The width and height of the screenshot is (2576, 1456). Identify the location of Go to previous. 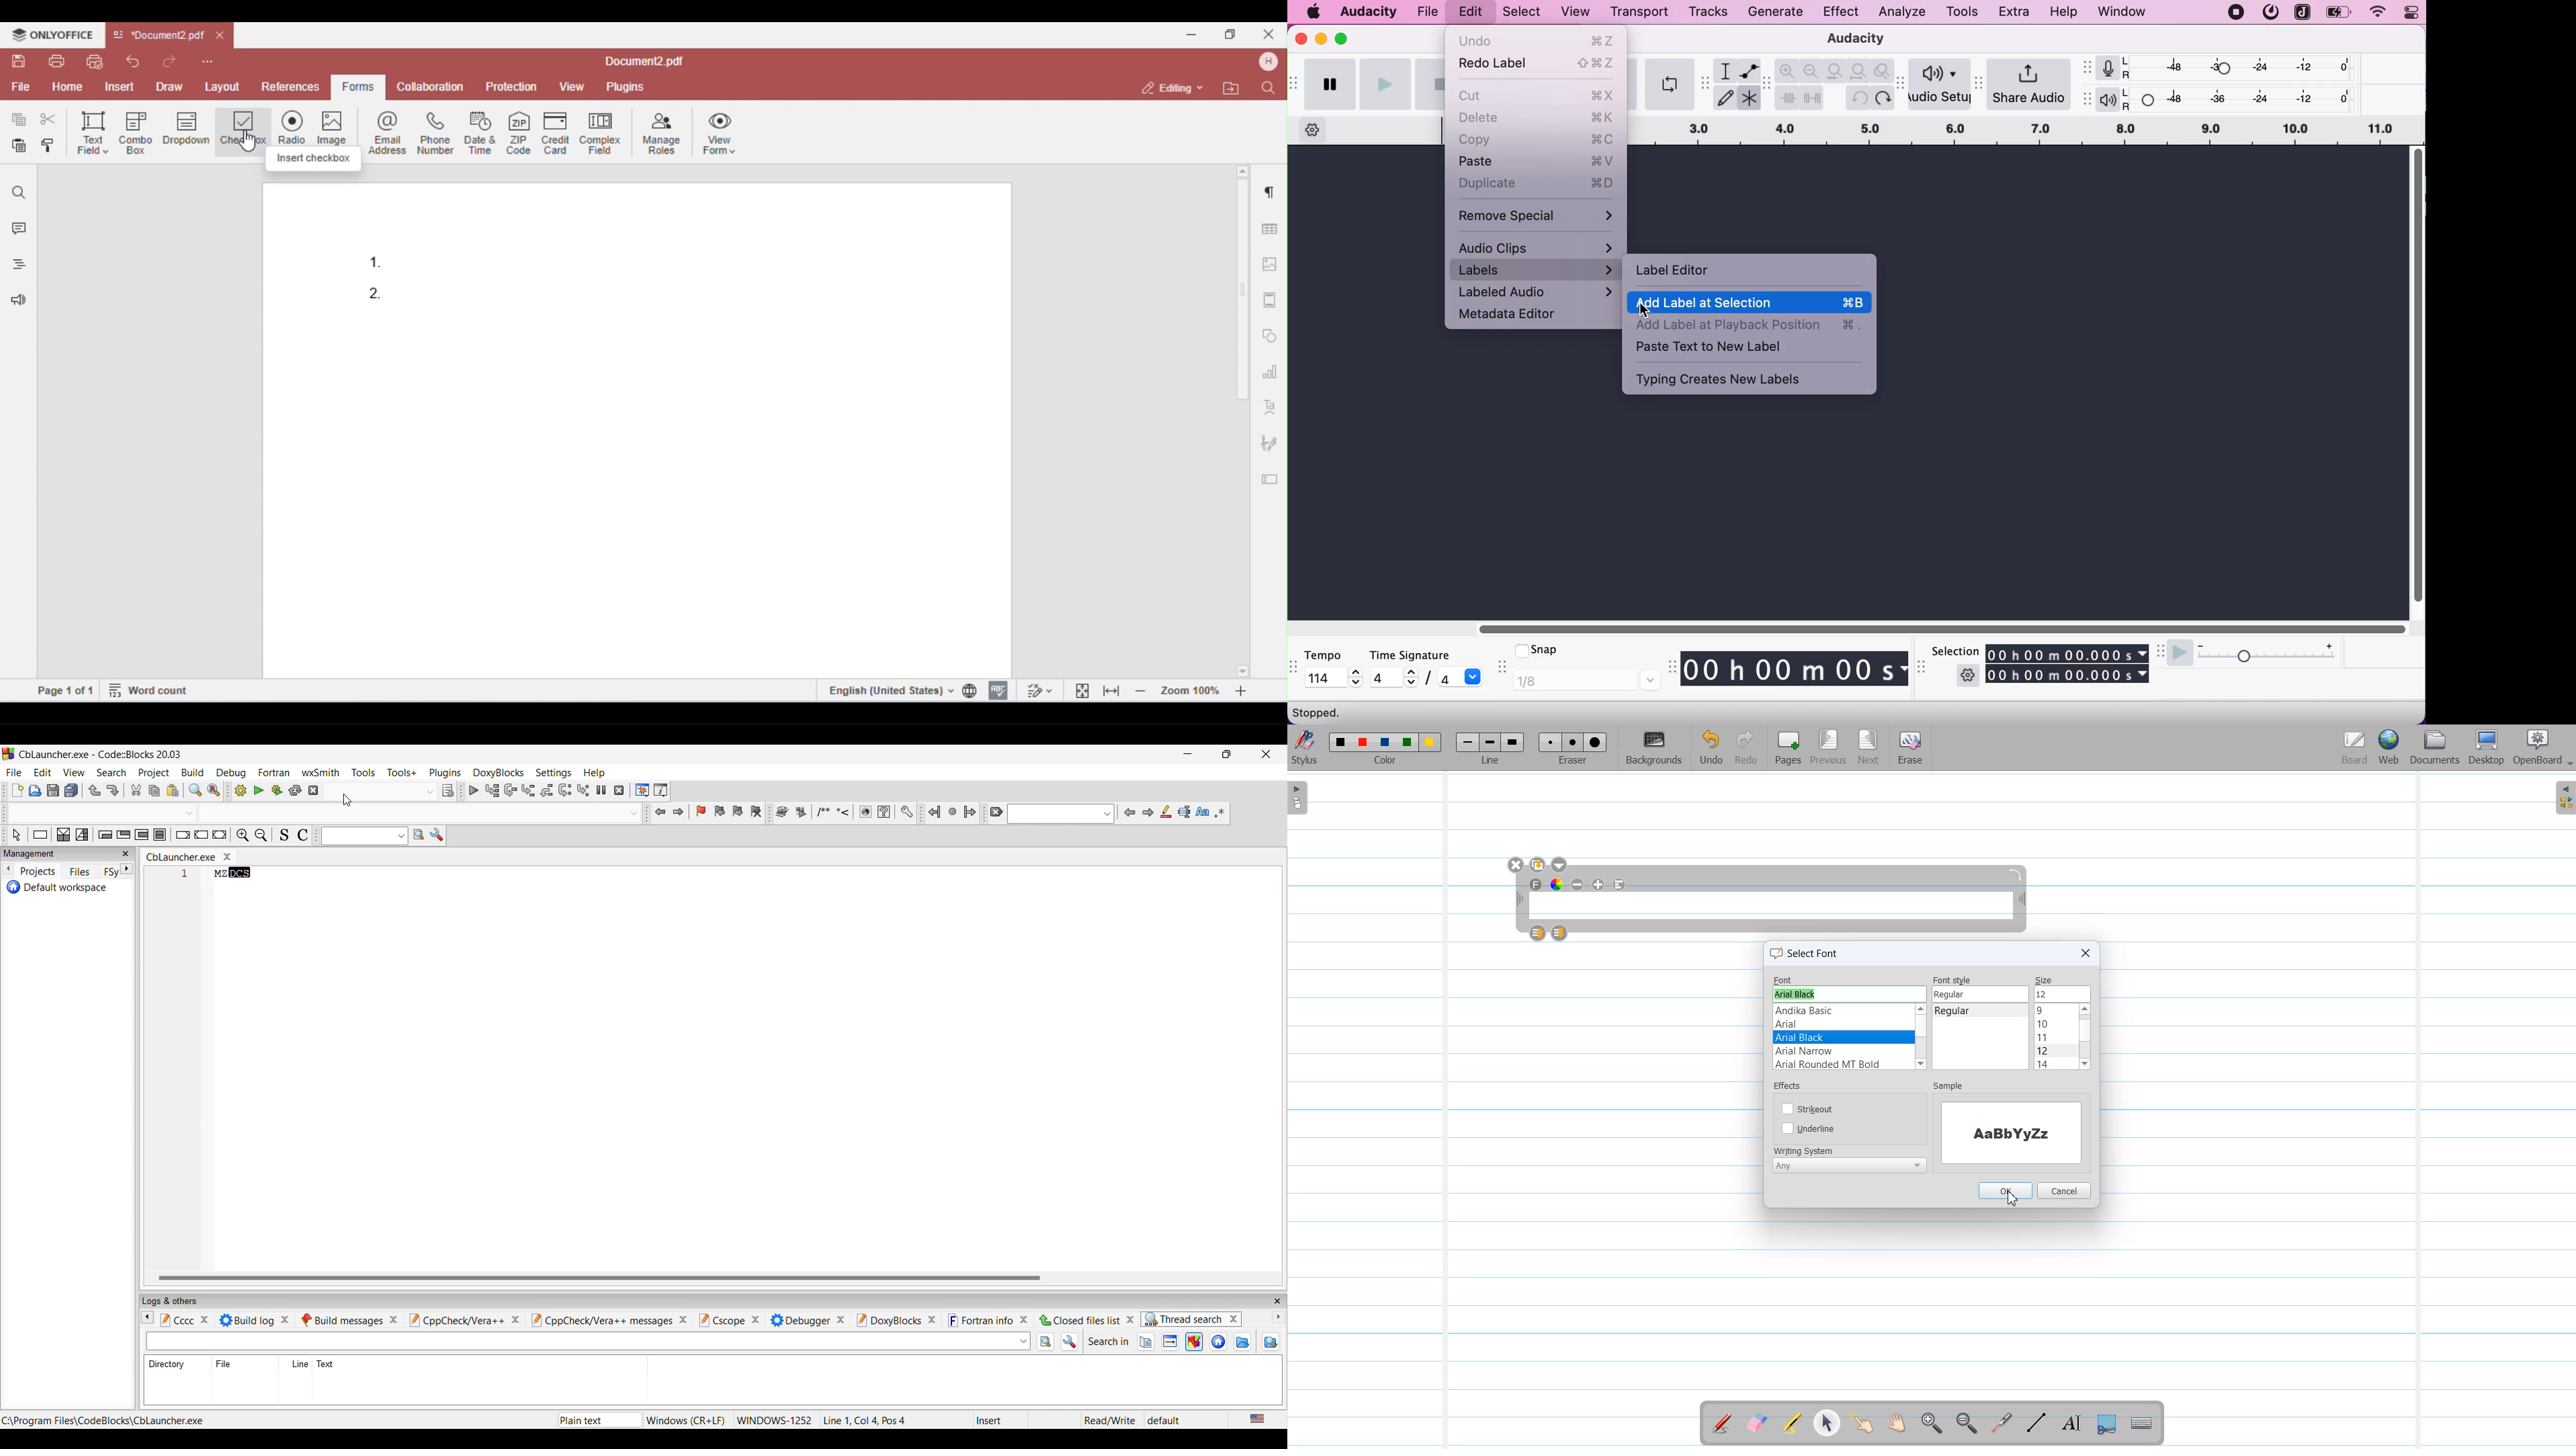
(147, 1317).